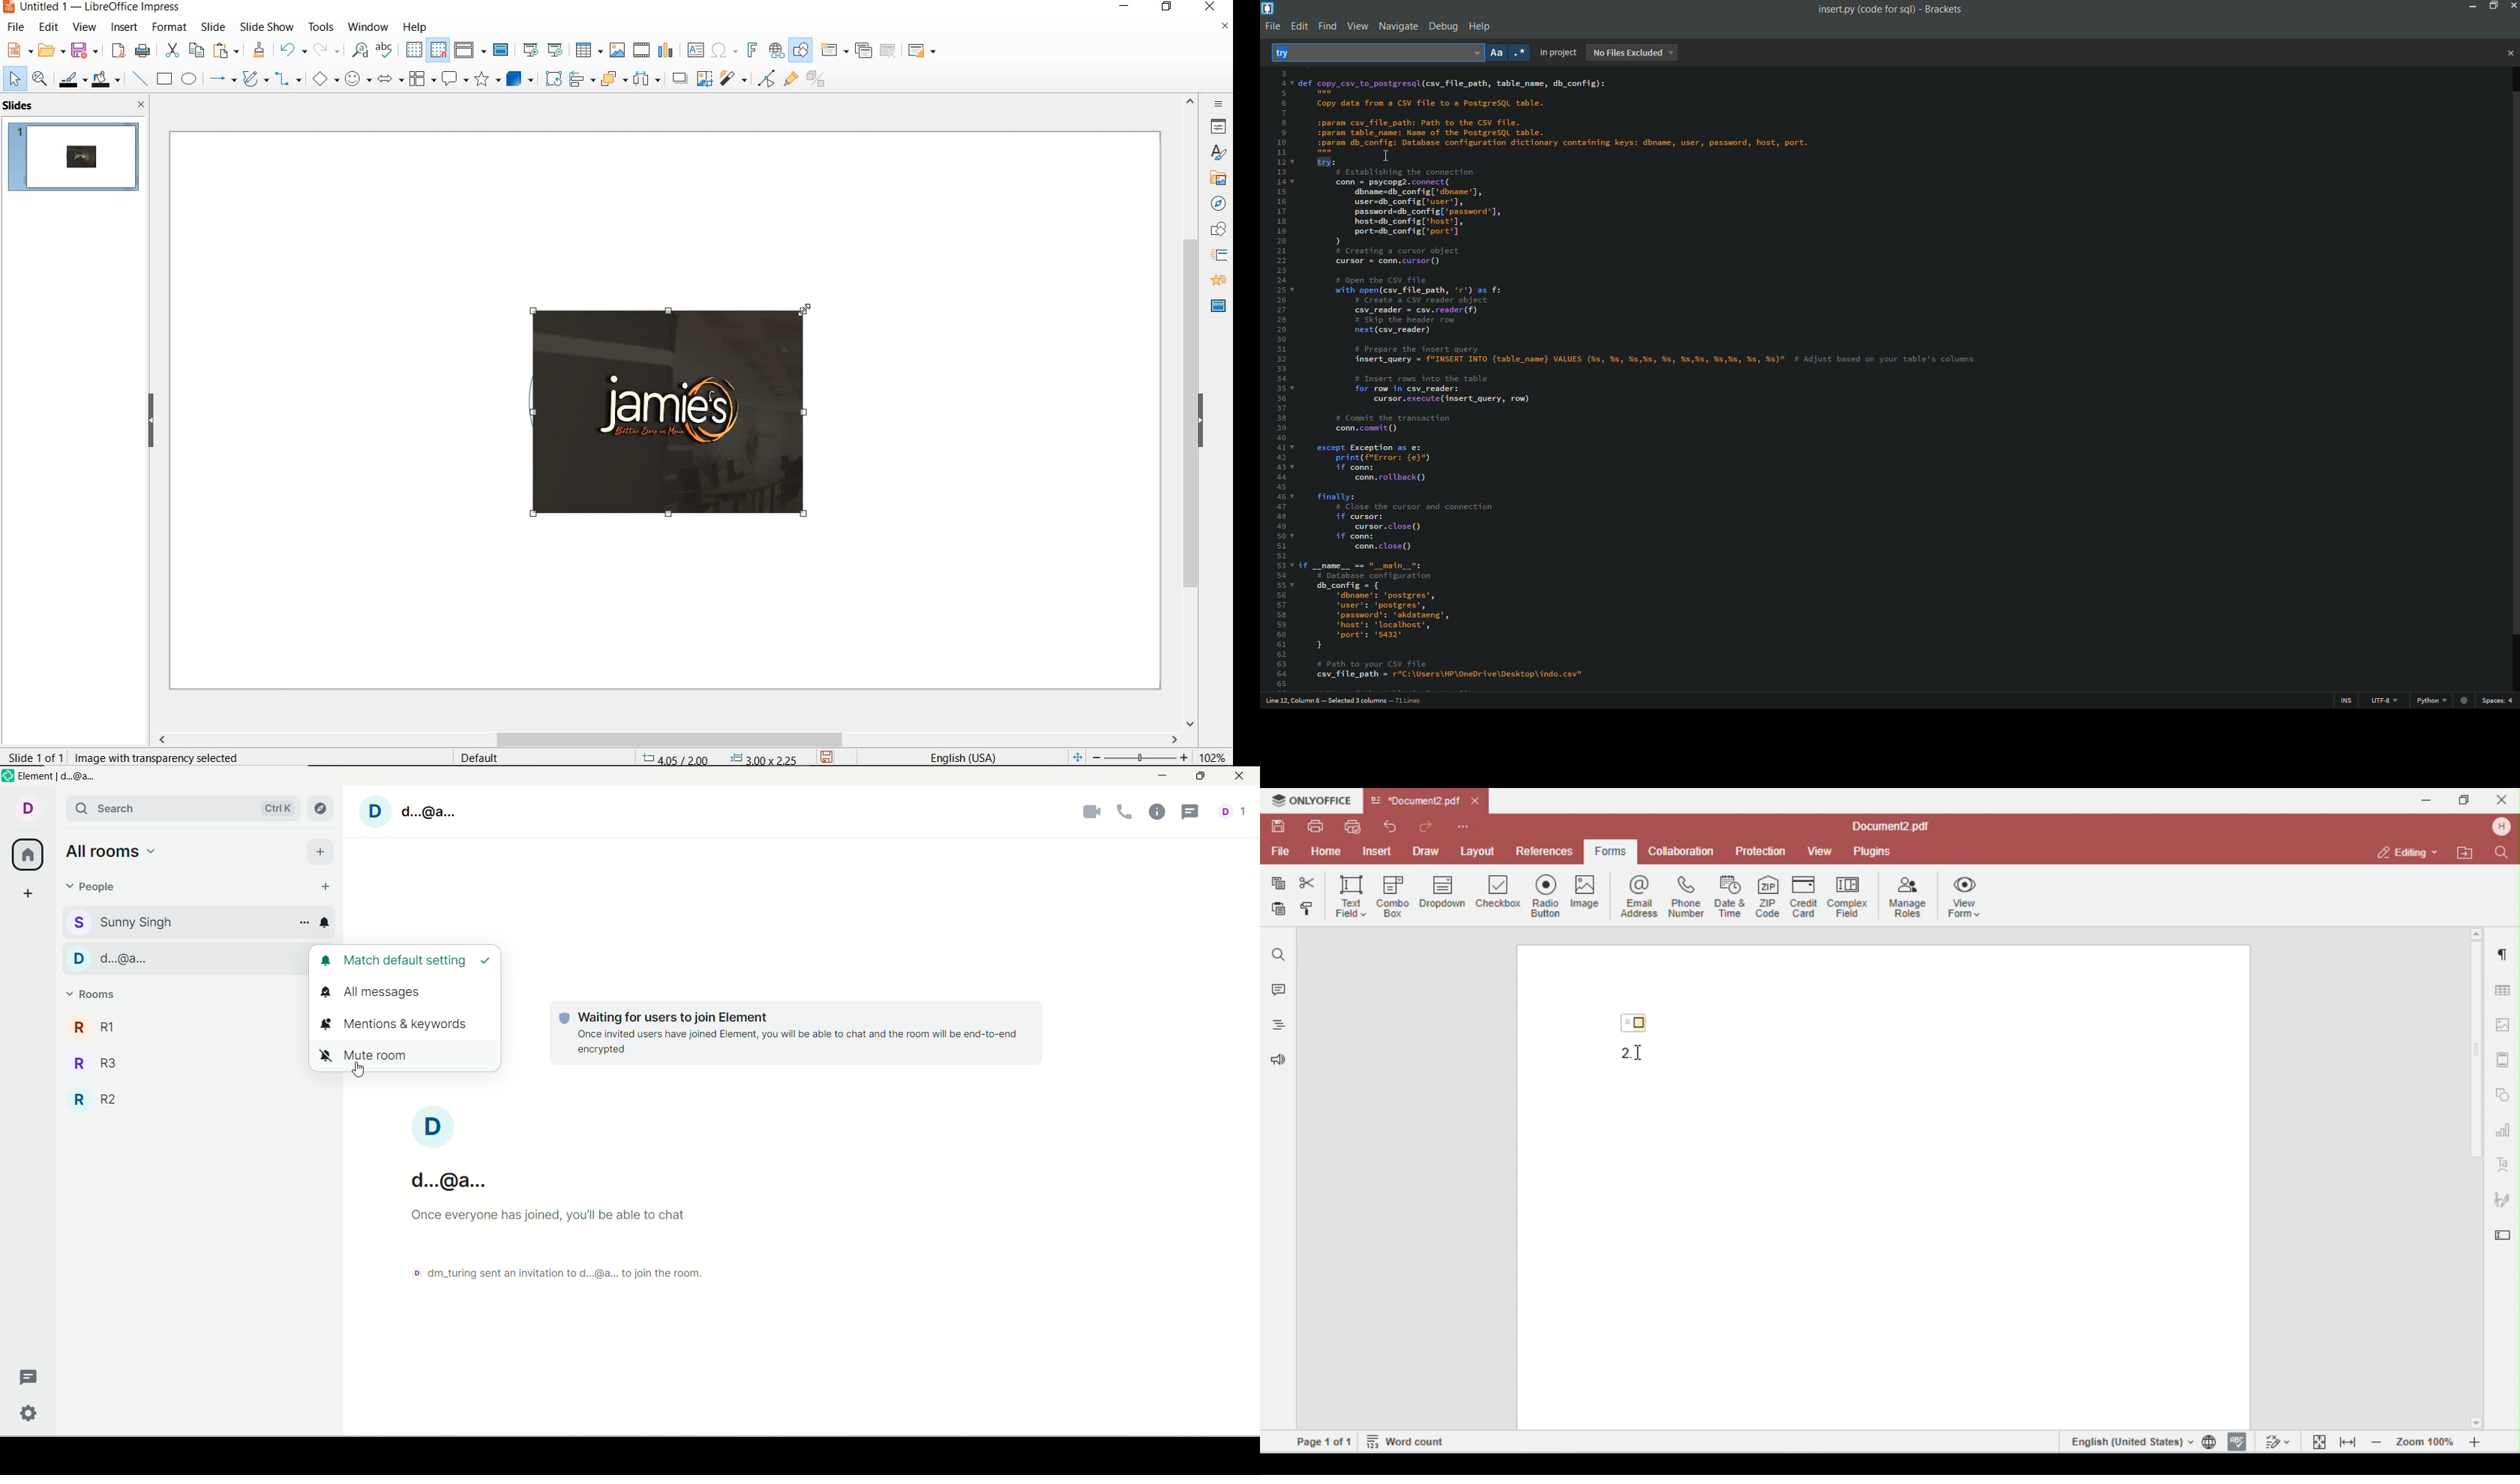  I want to click on crop image, so click(704, 77).